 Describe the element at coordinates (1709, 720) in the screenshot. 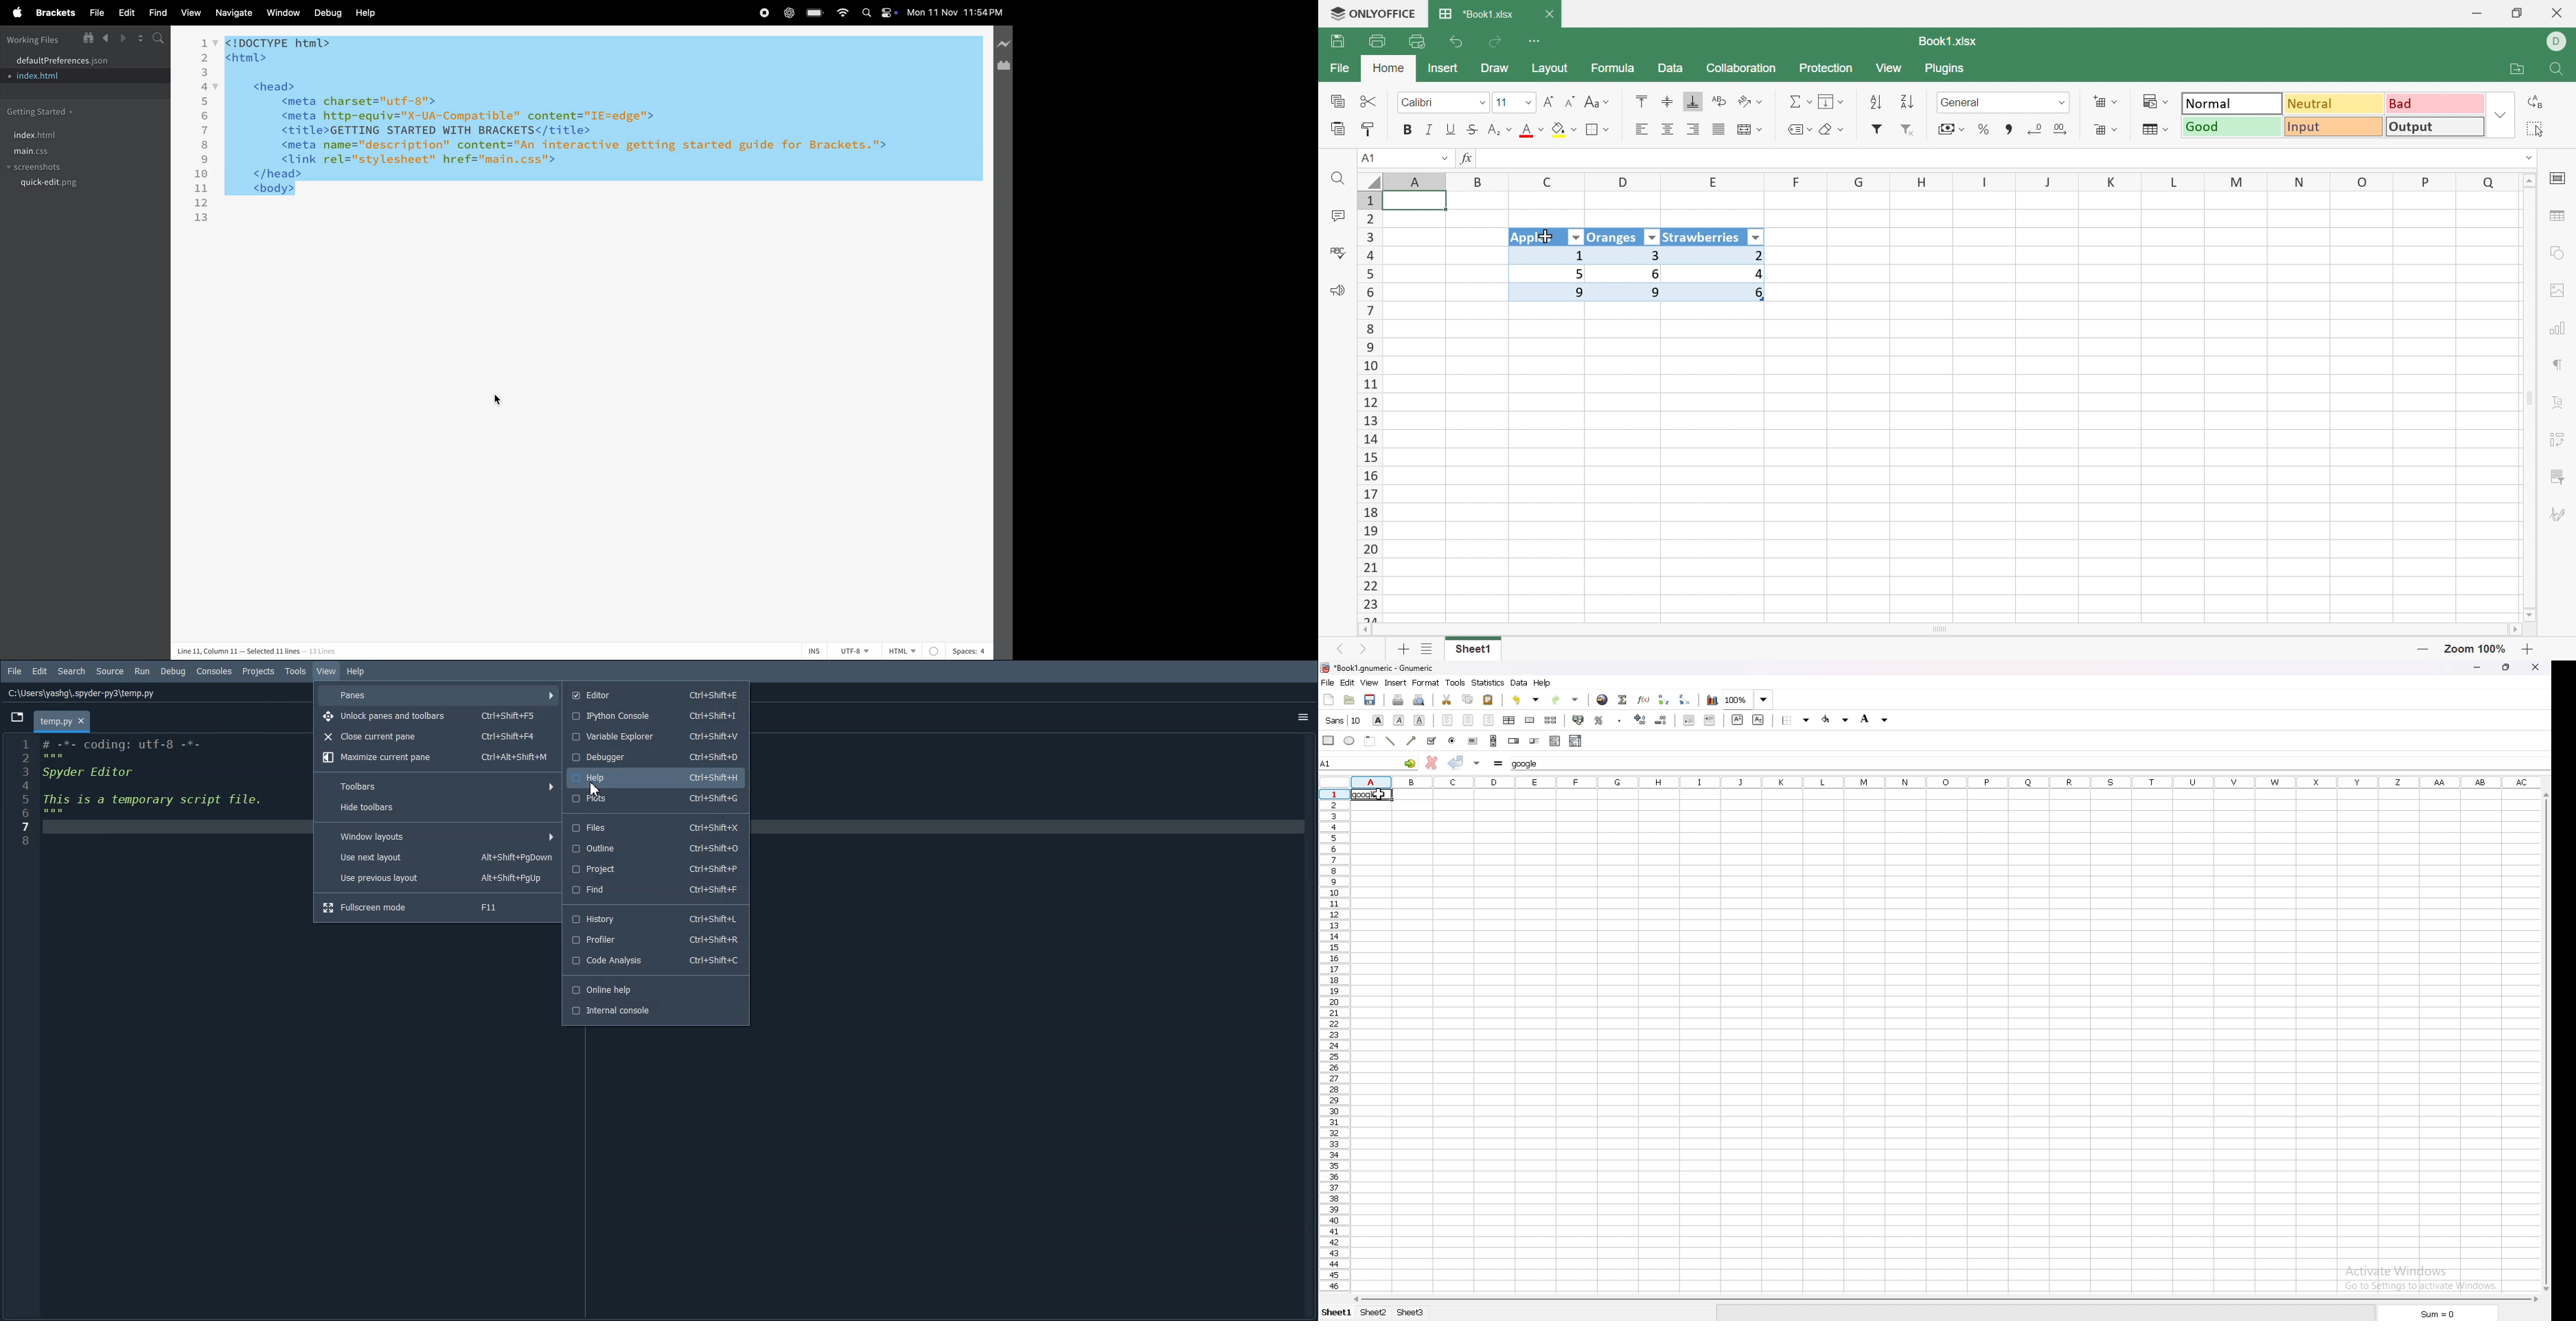

I see `increase indent` at that location.